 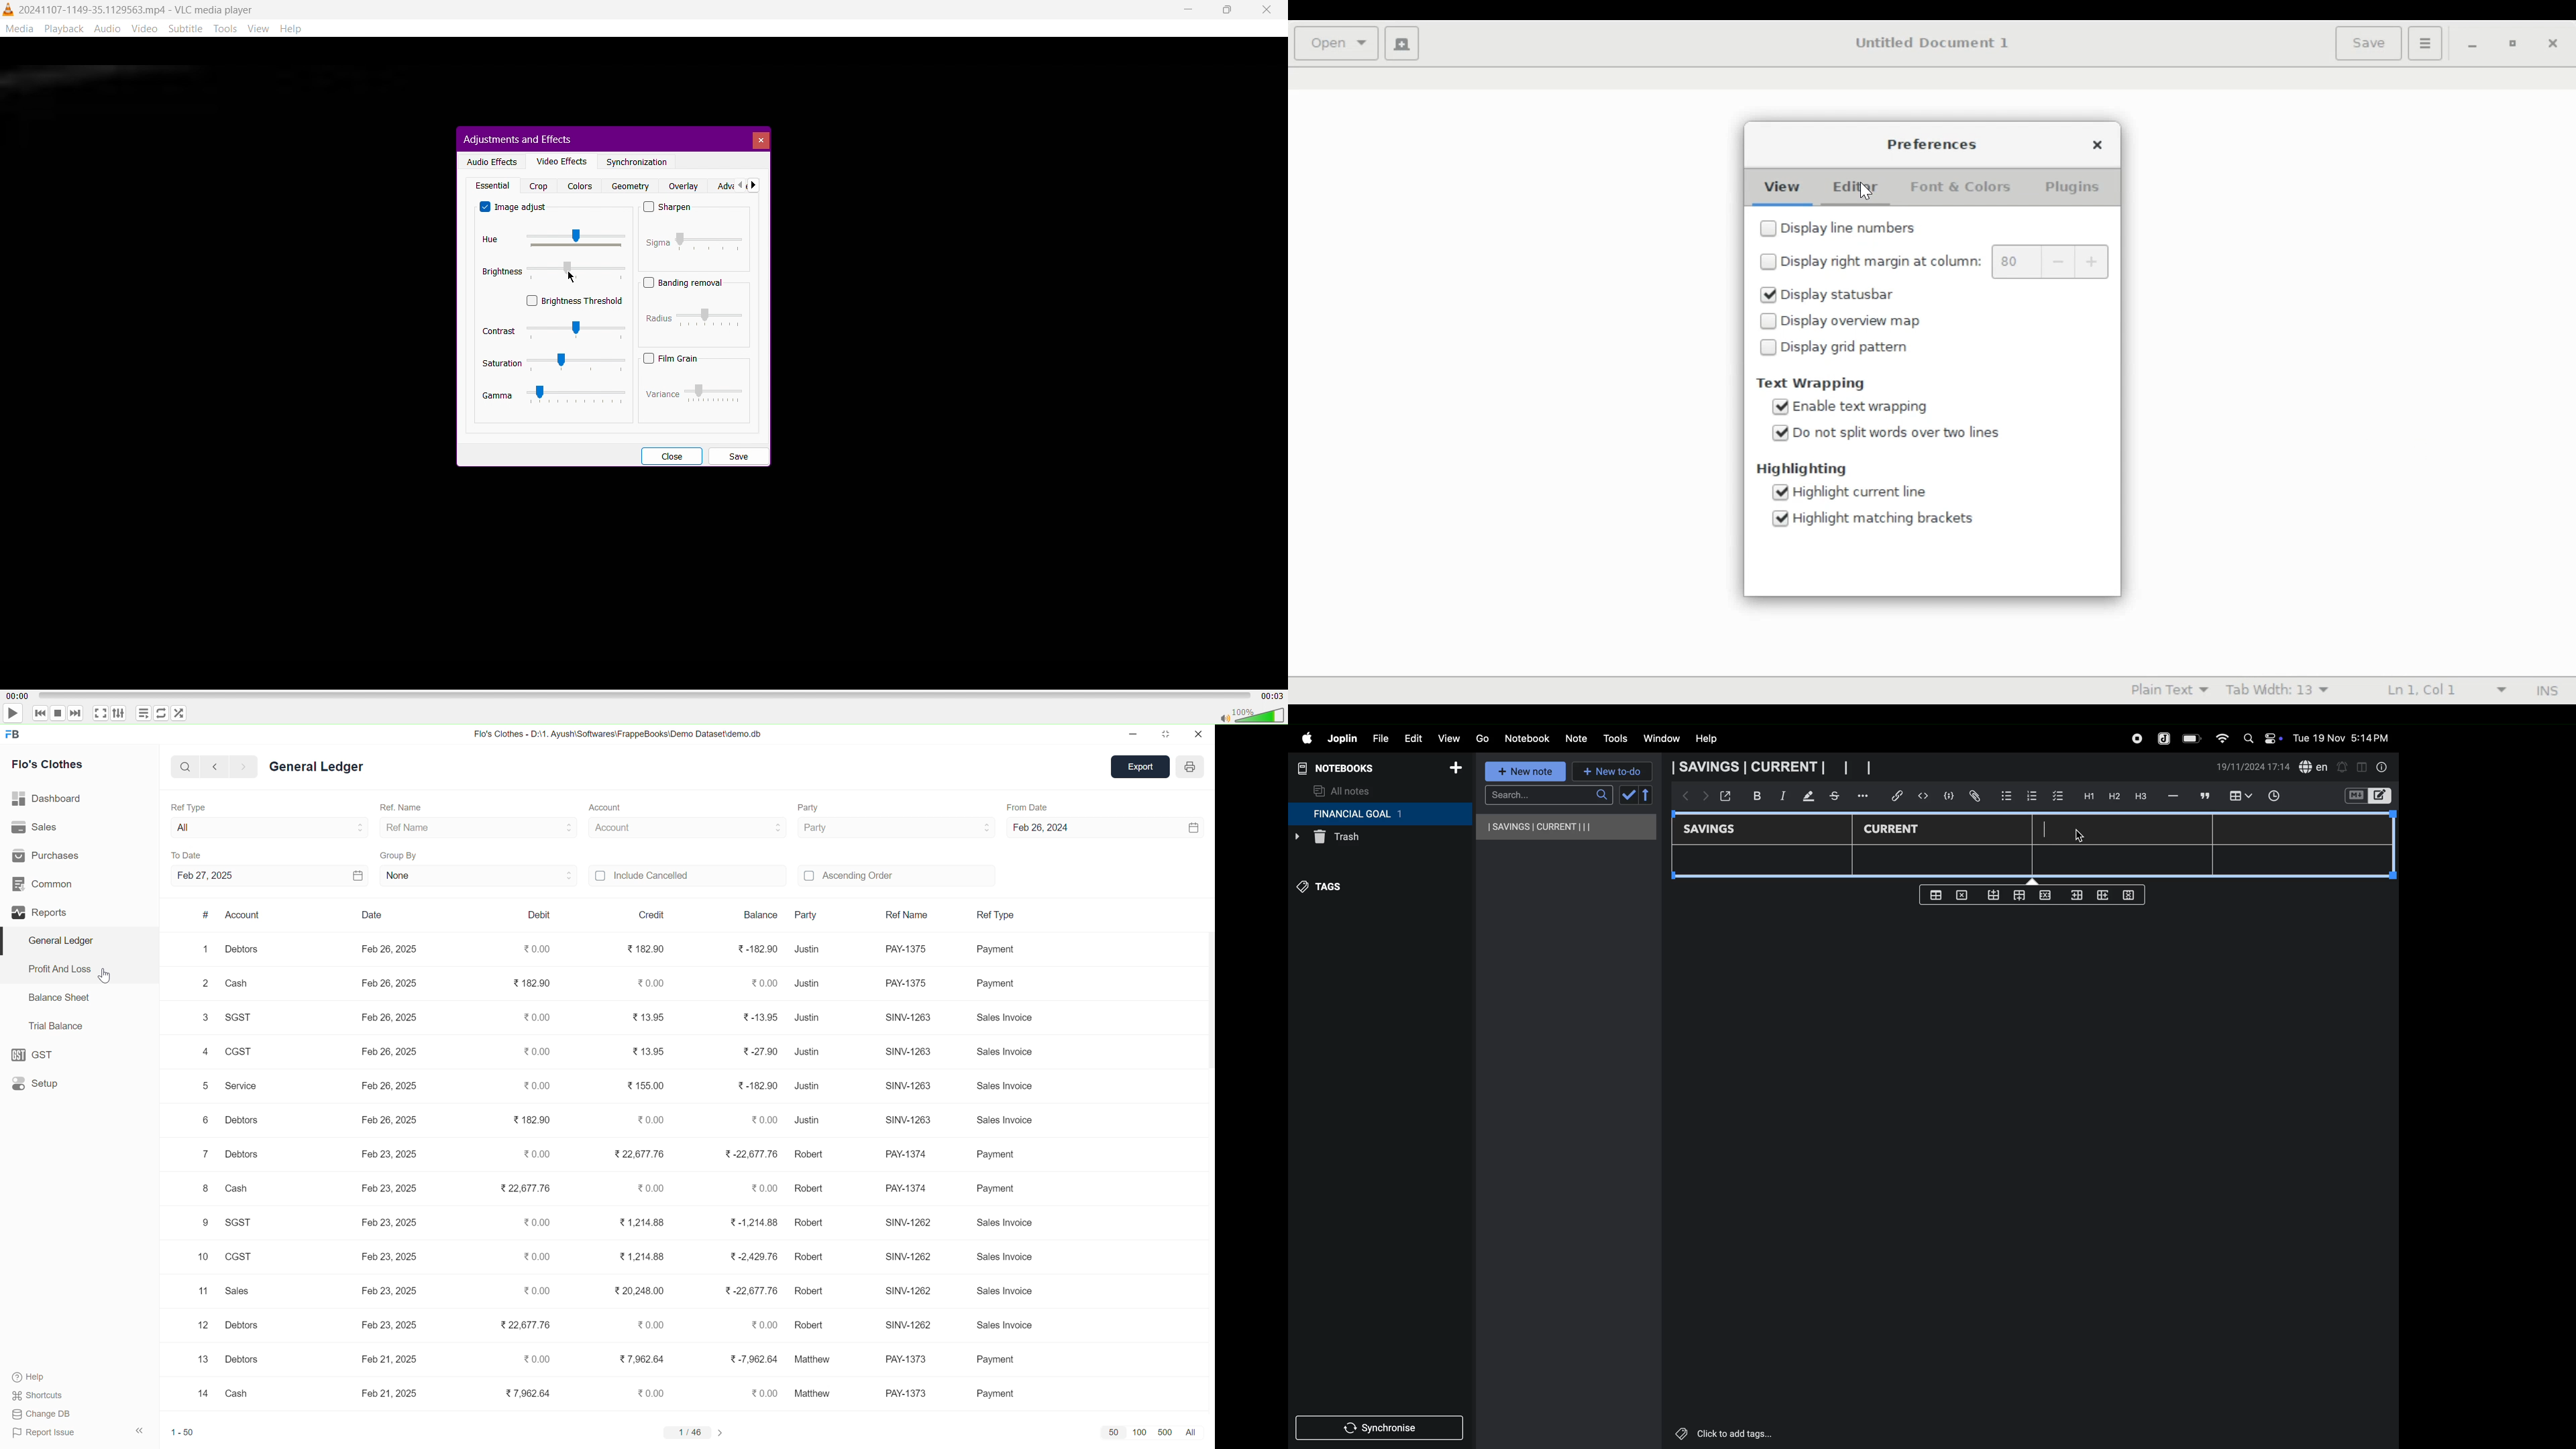 I want to click on click to add tags, so click(x=1747, y=1432).